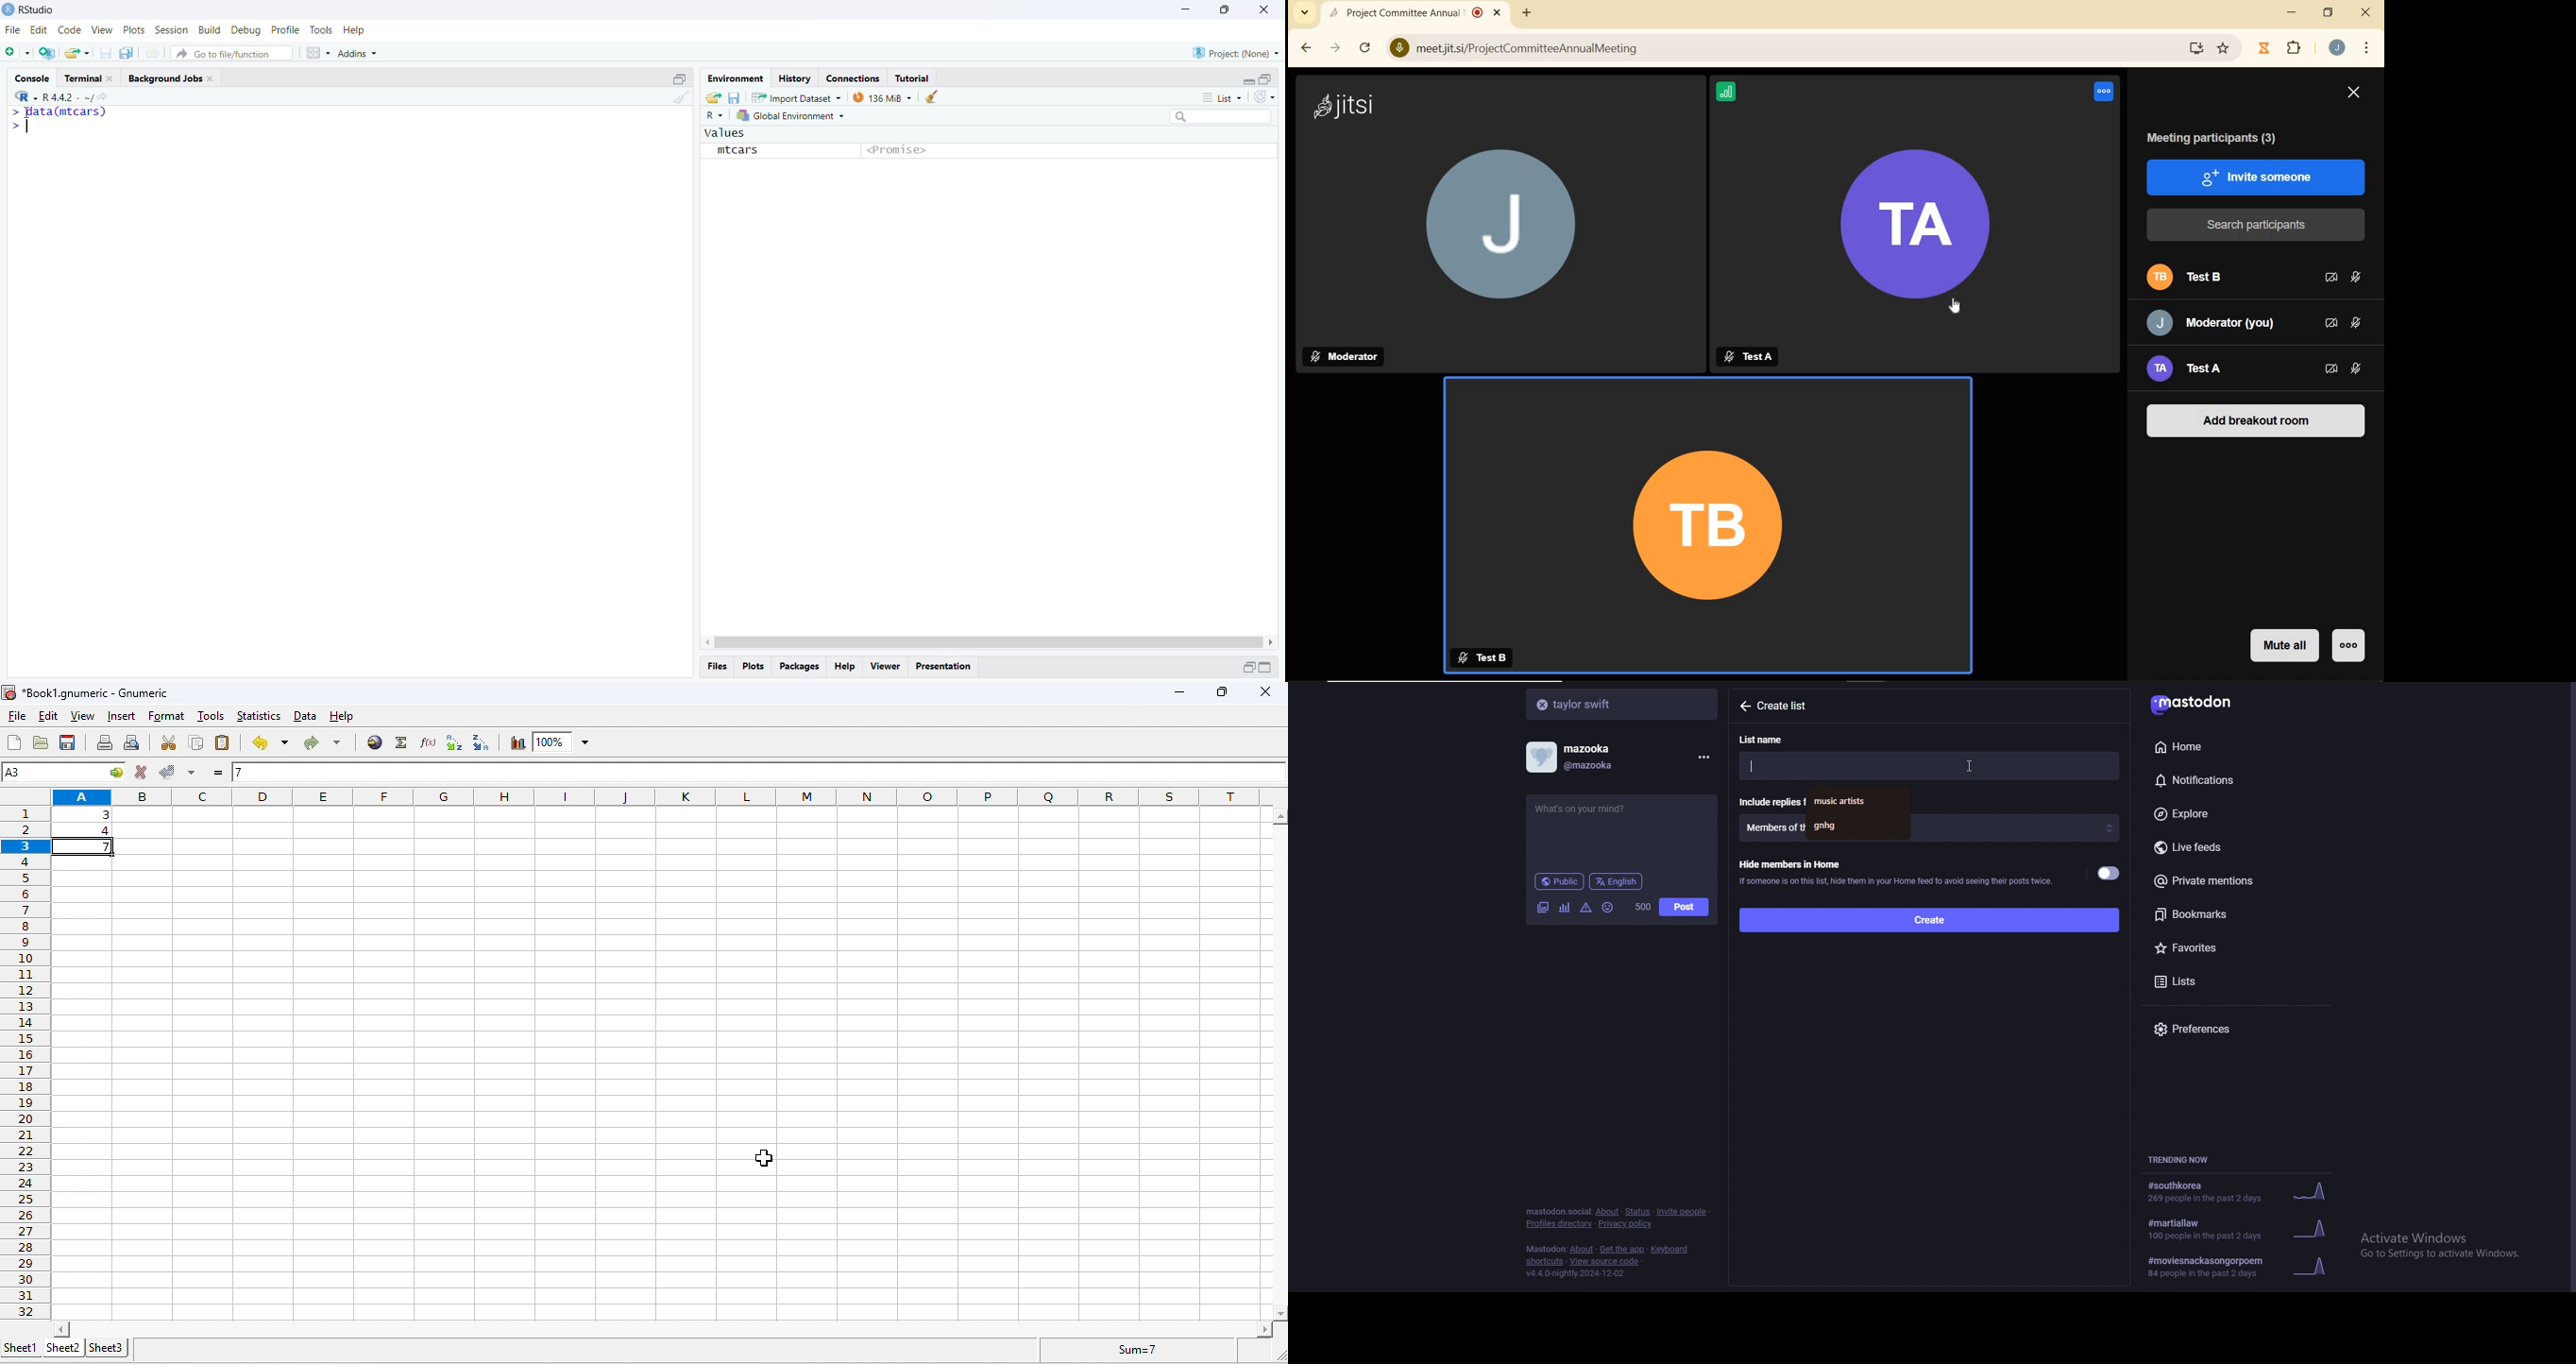  What do you see at coordinates (932, 97) in the screenshot?
I see `Clear console (Ctrl +L)` at bounding box center [932, 97].